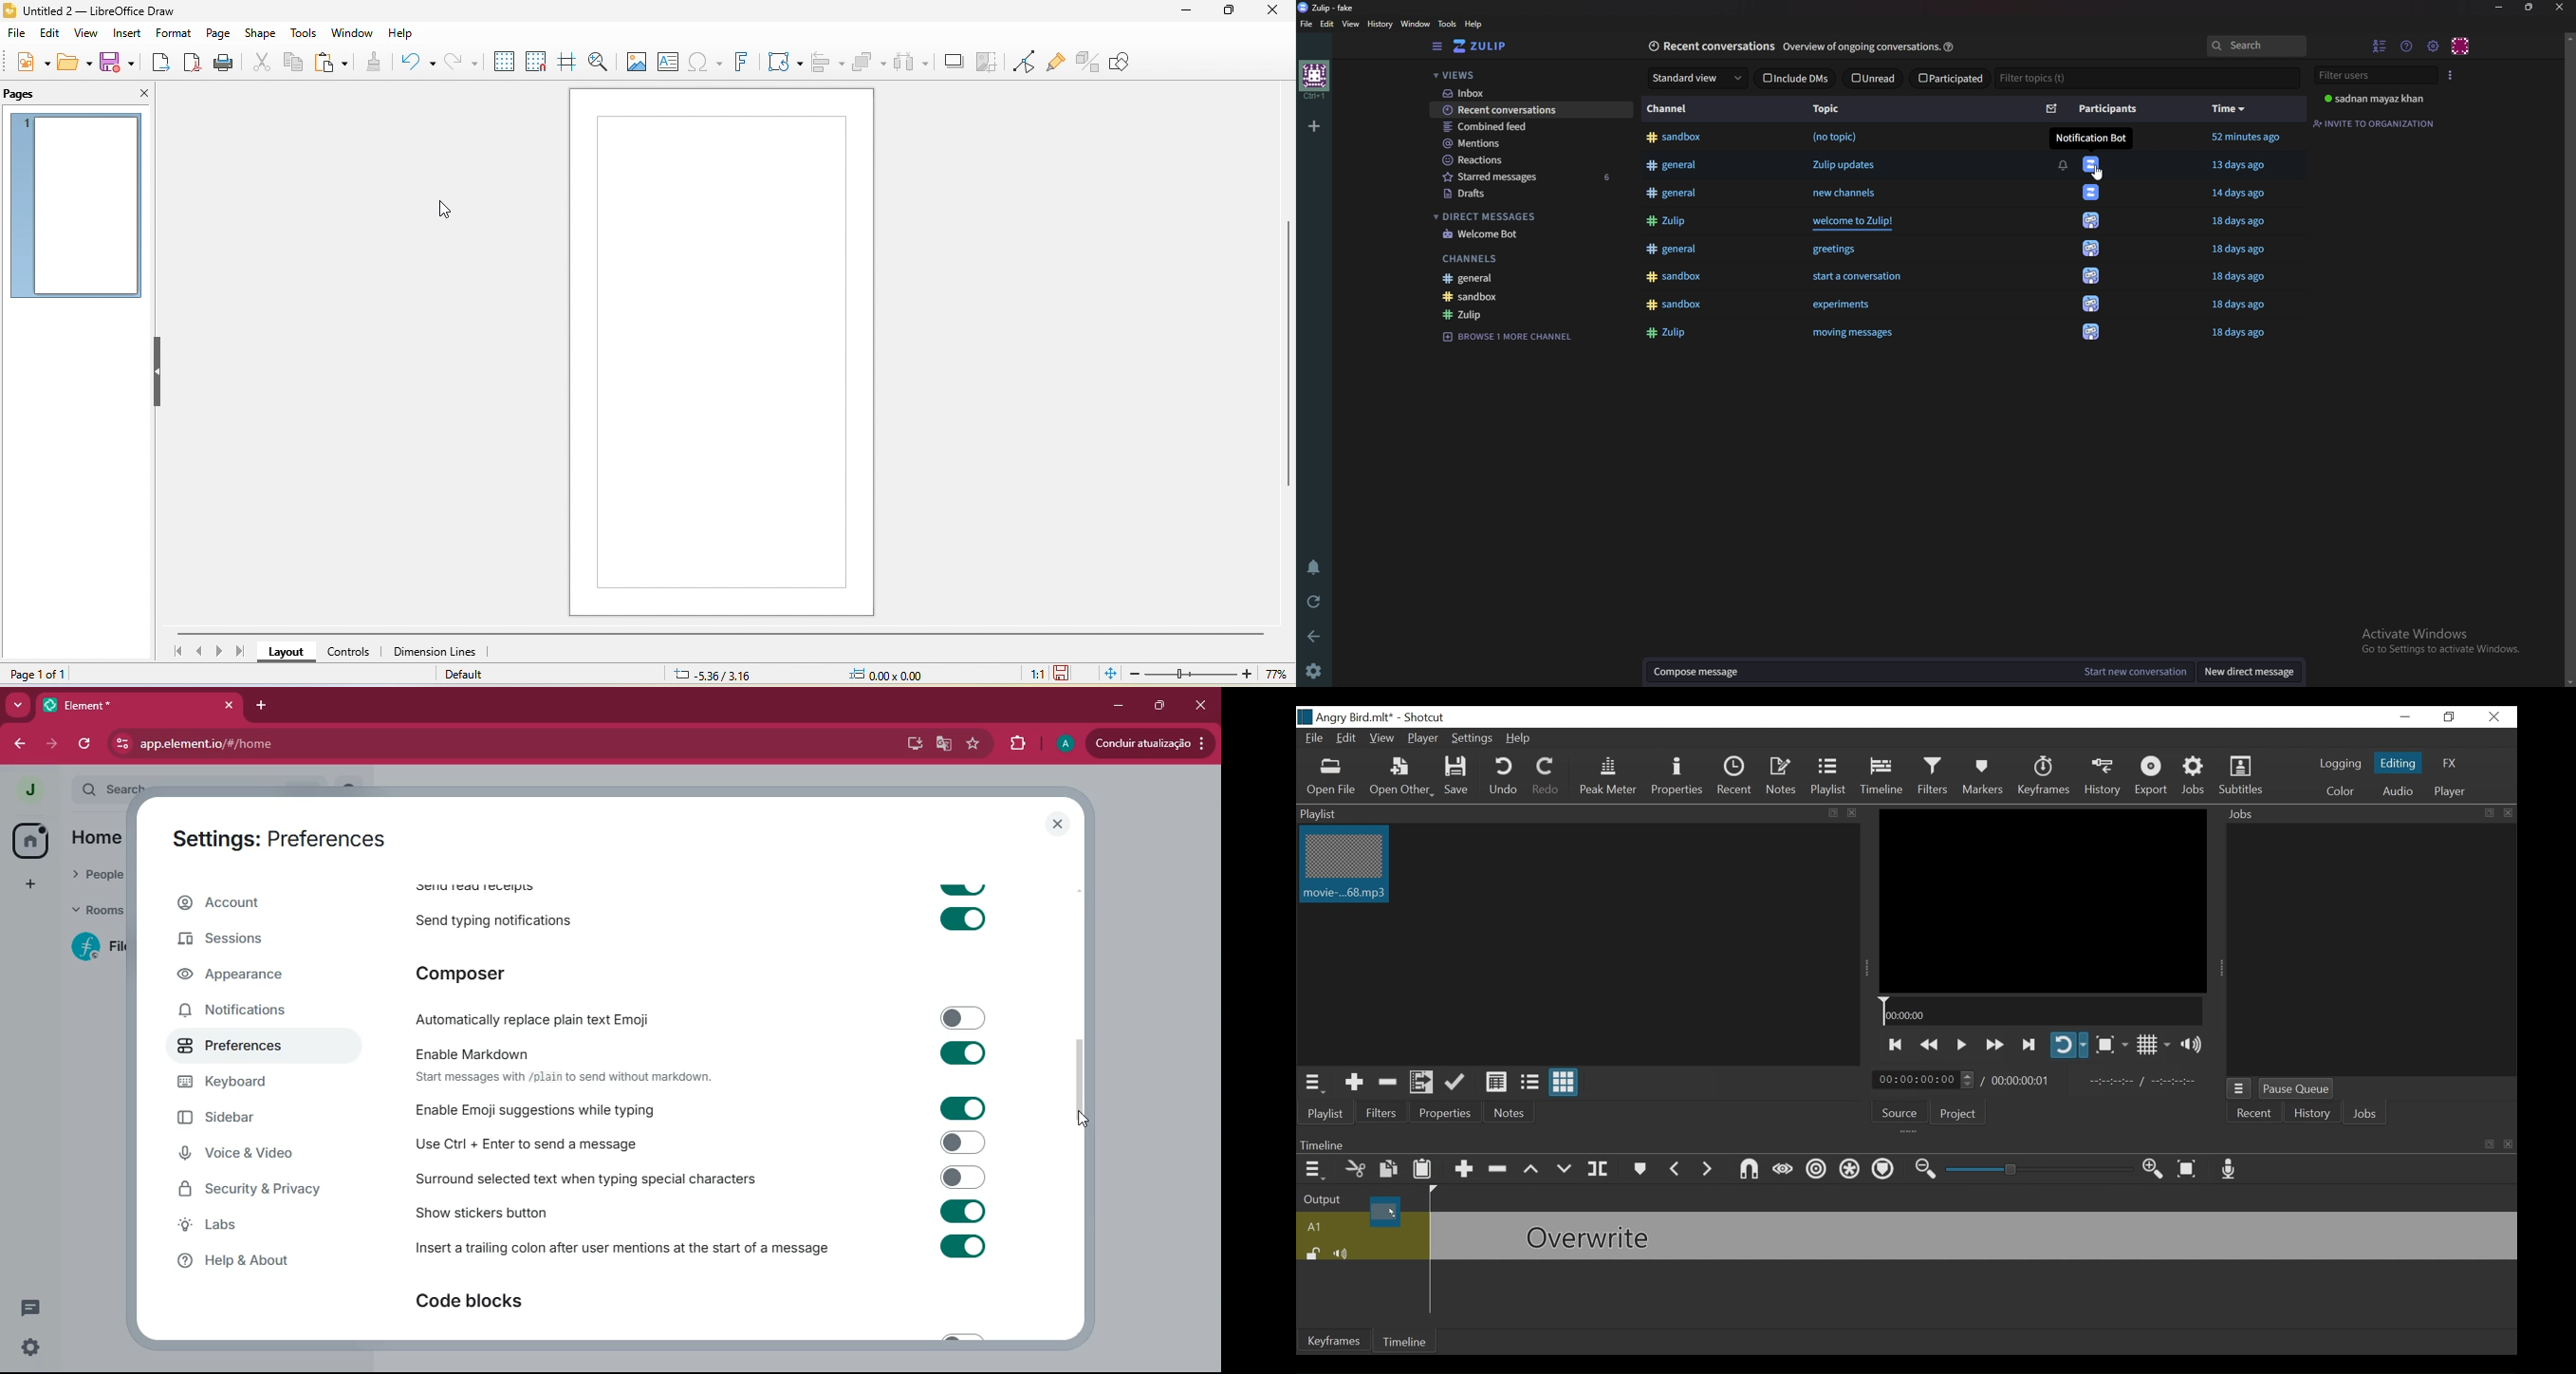  I want to click on close, so click(1200, 702).